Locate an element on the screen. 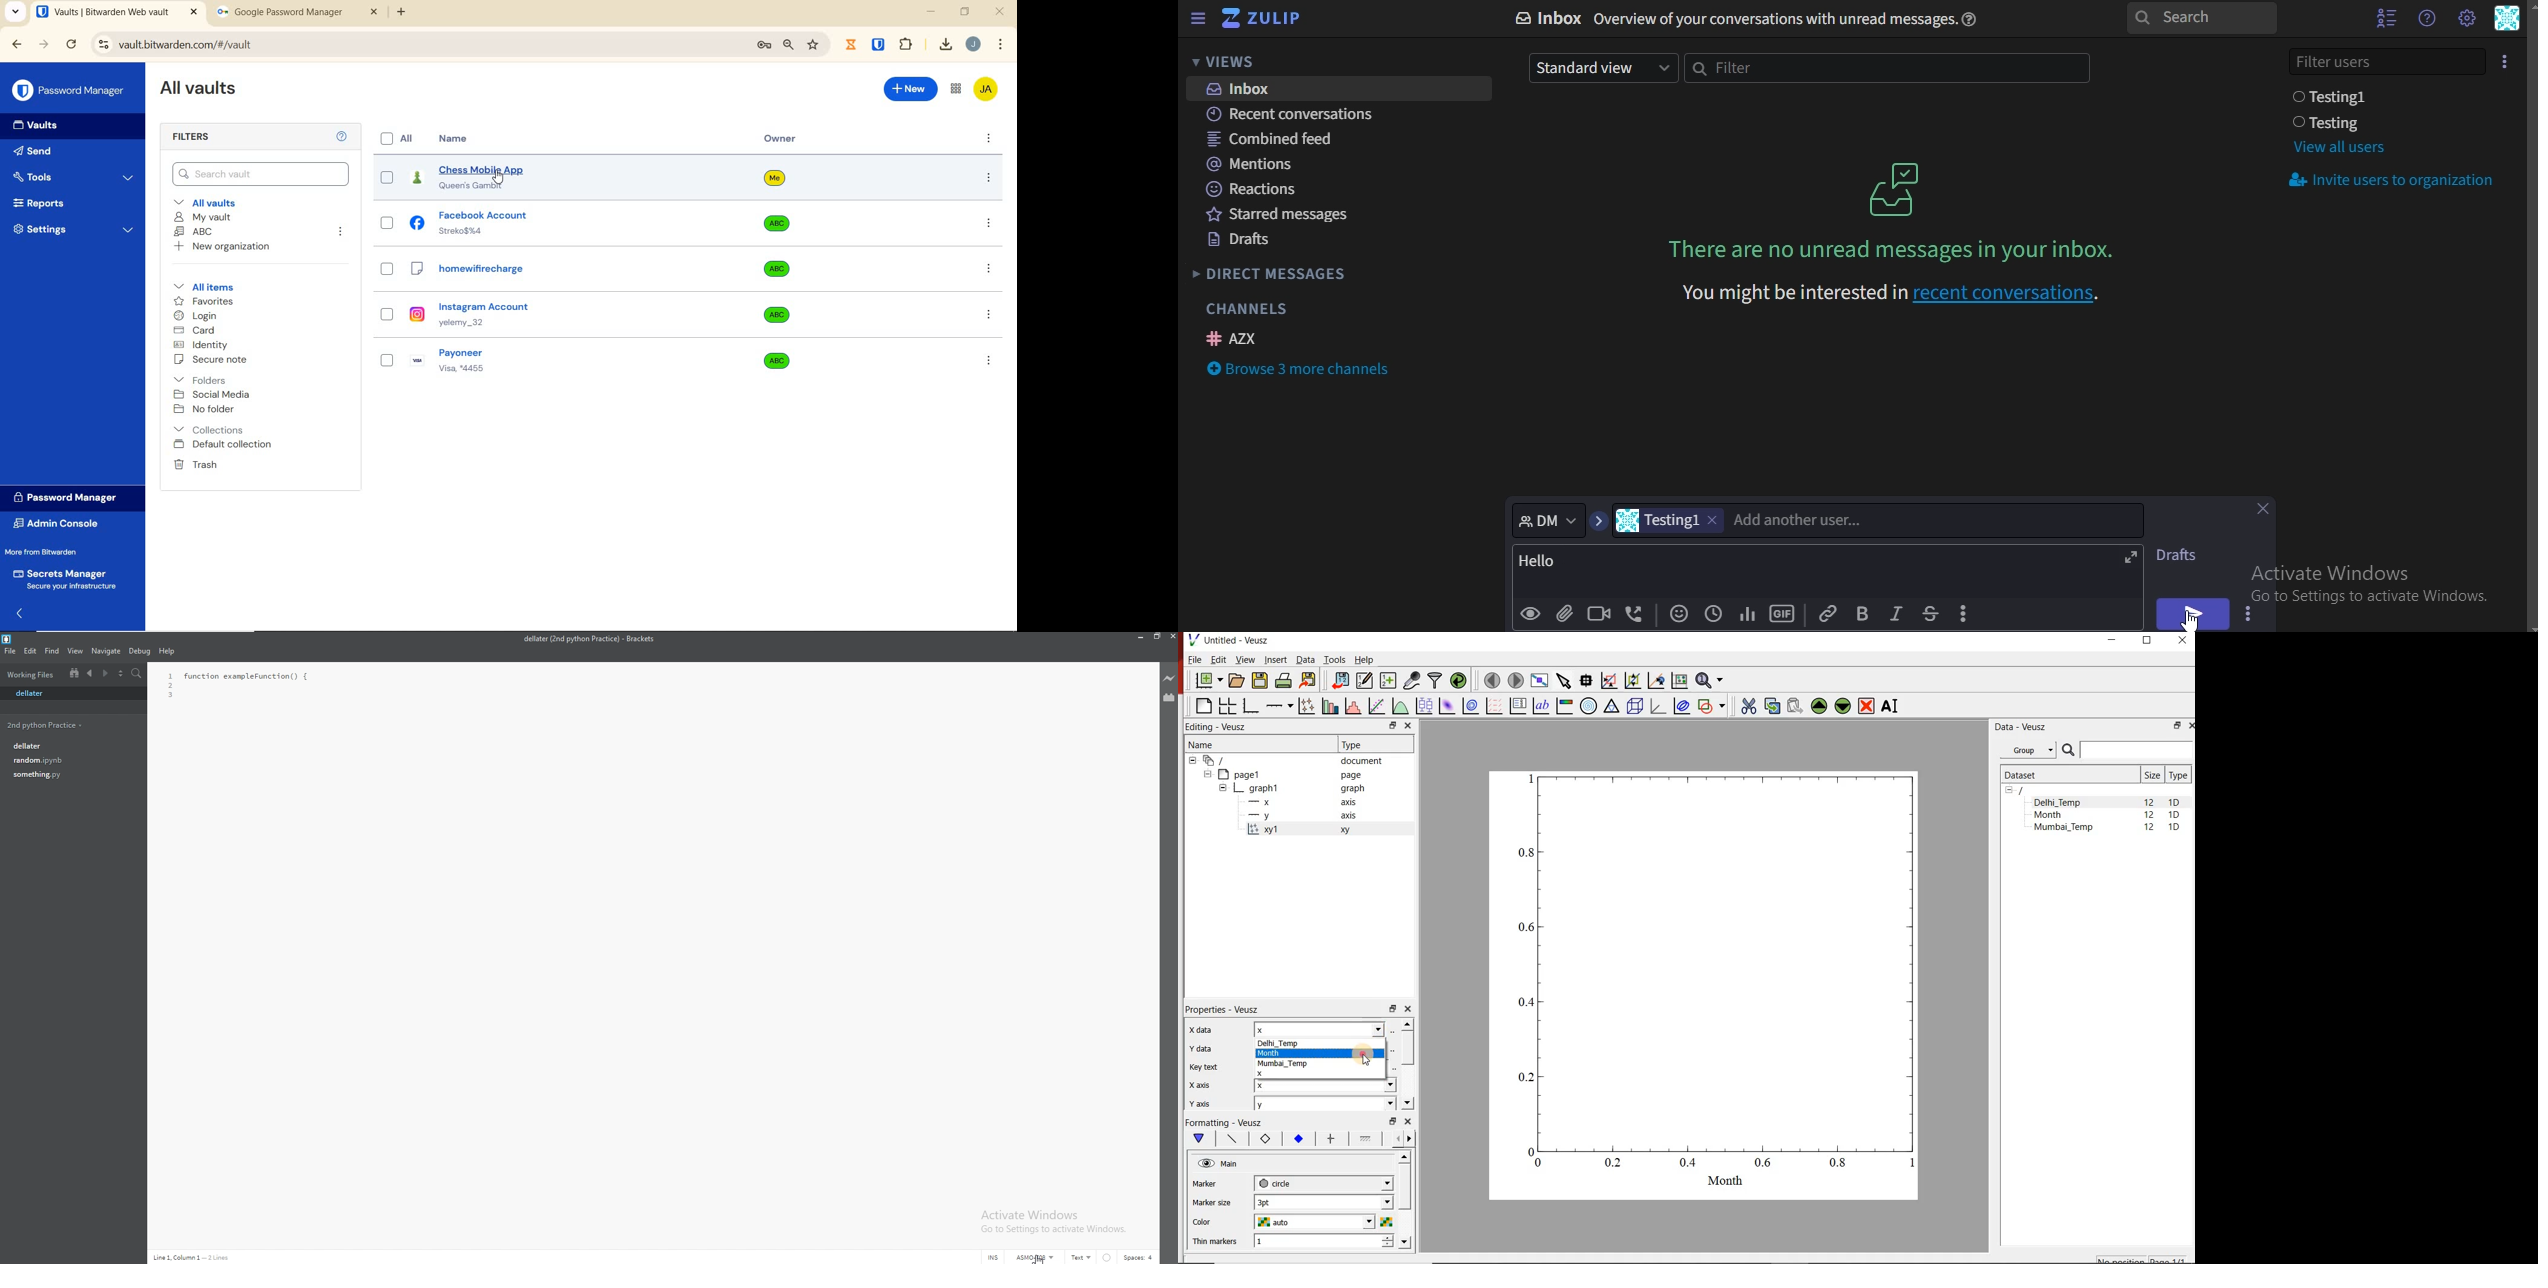 This screenshot has width=2548, height=1288. All Vaults is located at coordinates (200, 90).